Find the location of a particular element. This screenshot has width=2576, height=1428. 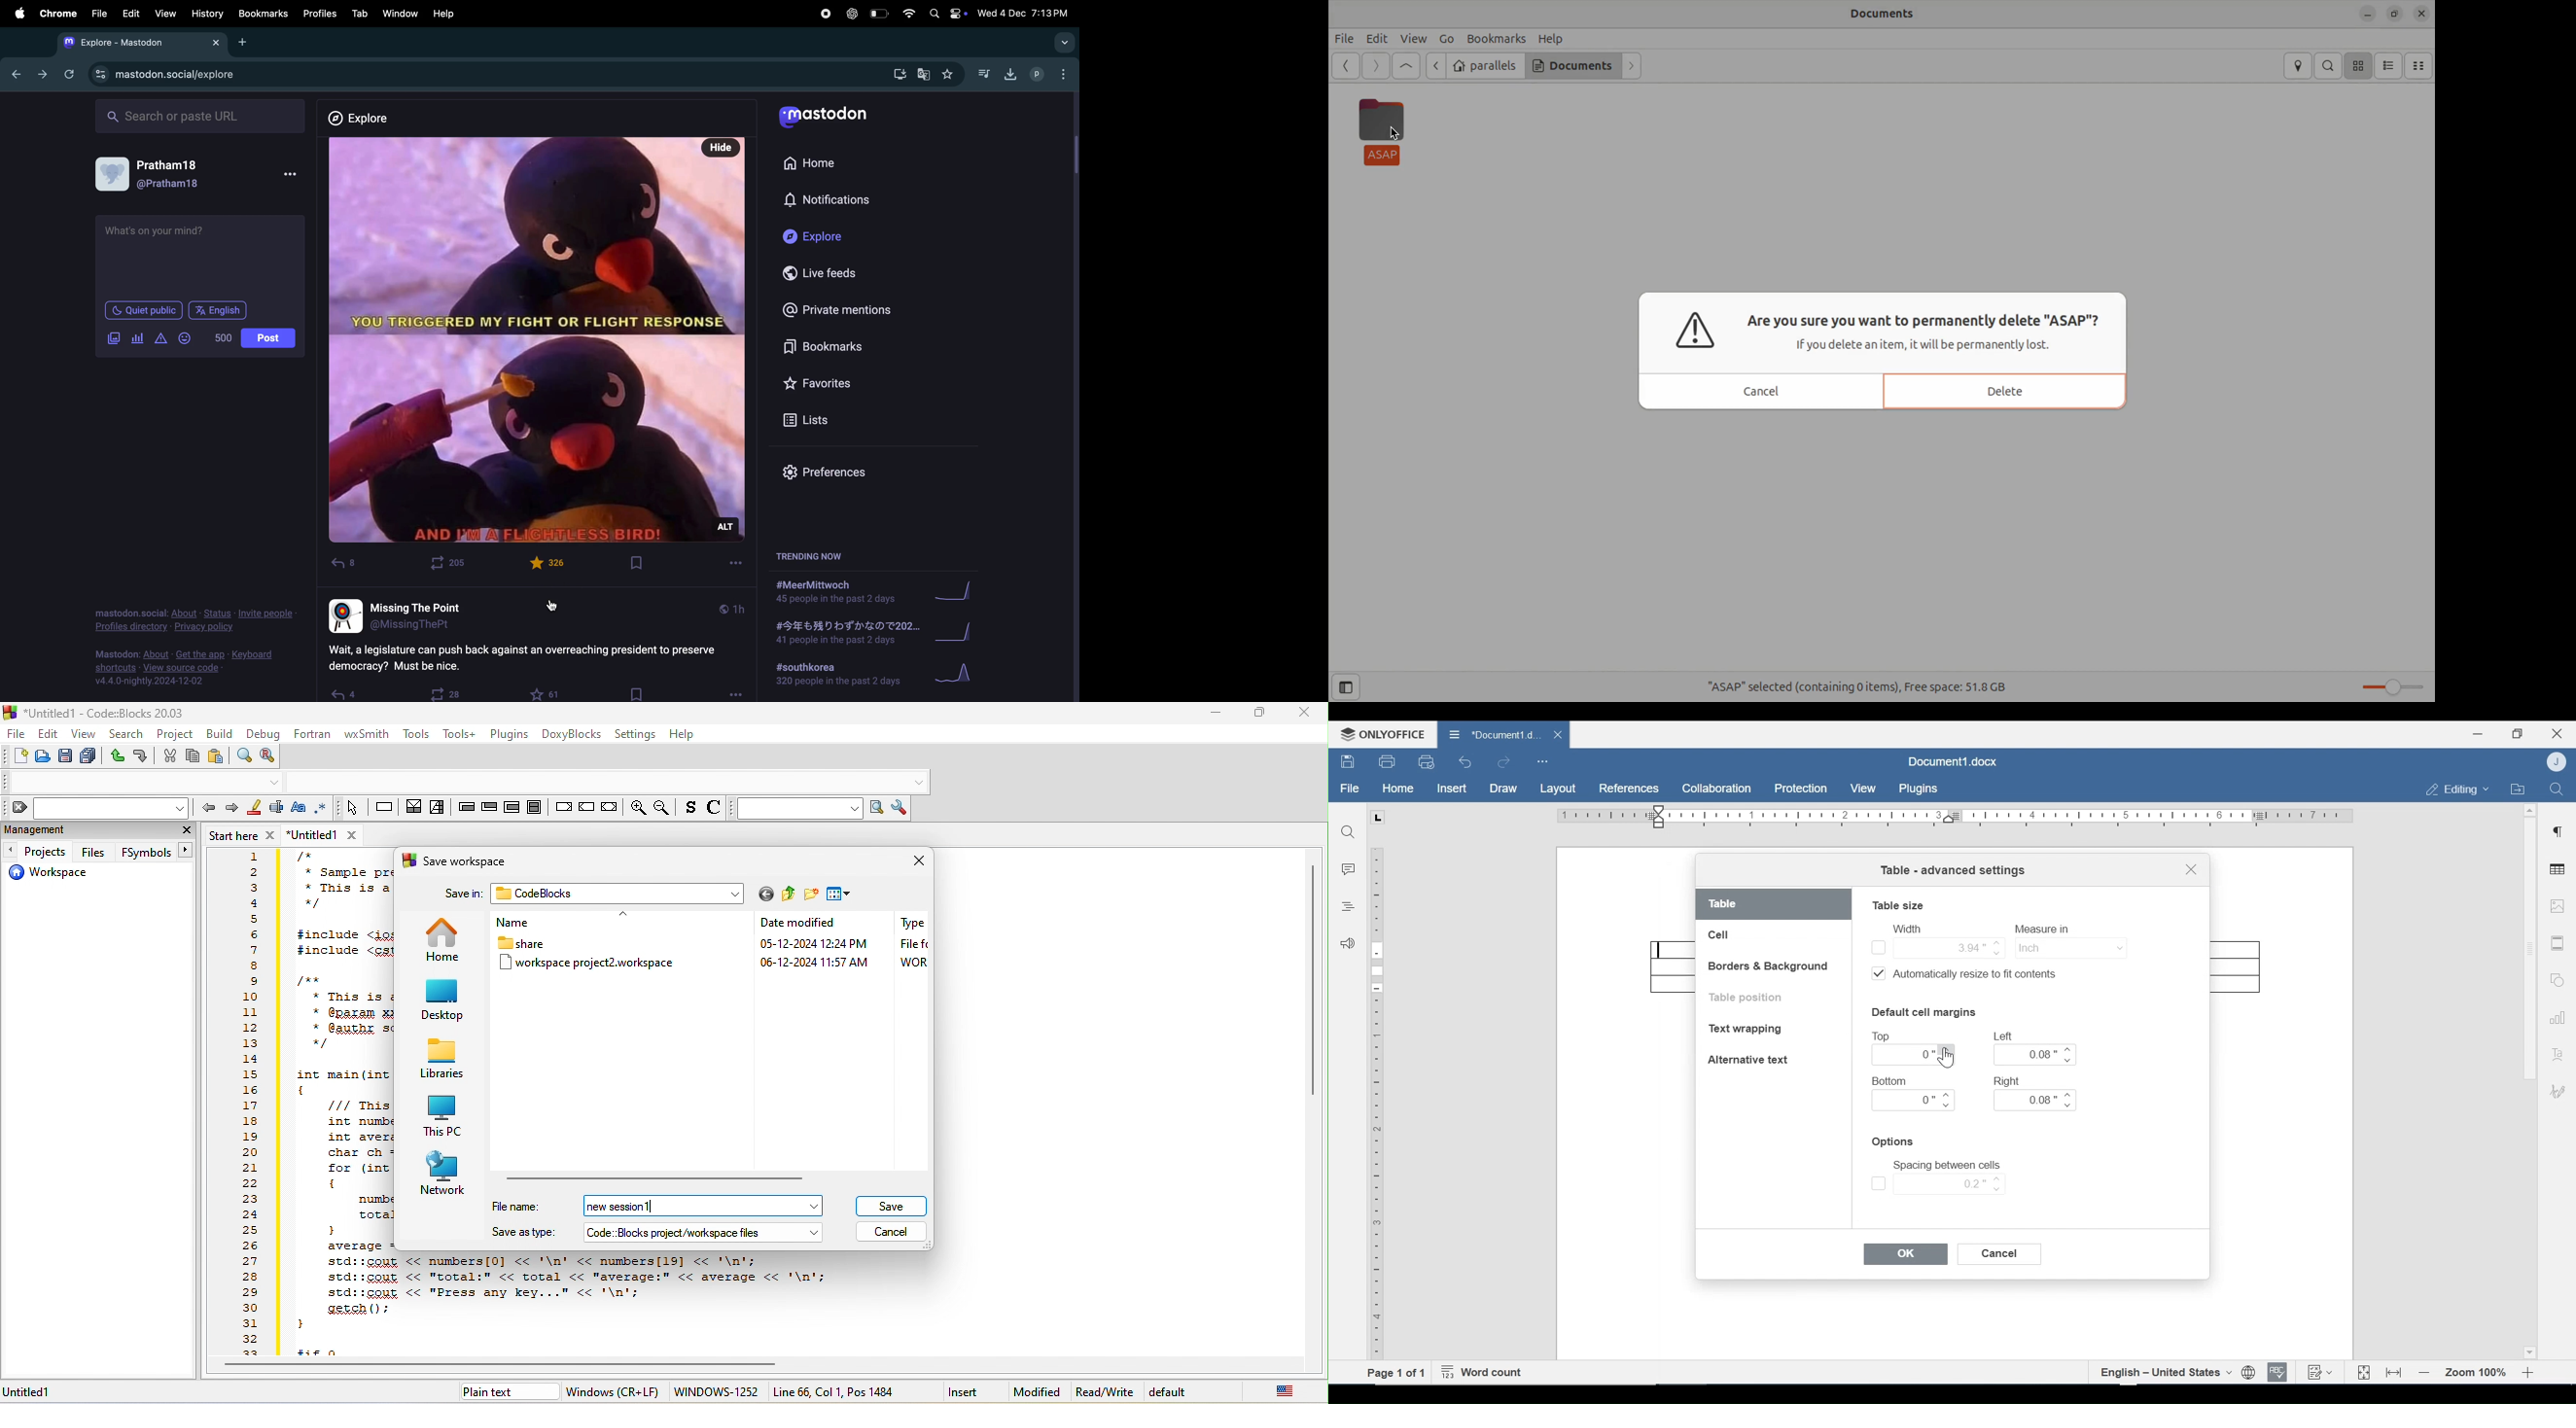

continue is located at coordinates (585, 805).